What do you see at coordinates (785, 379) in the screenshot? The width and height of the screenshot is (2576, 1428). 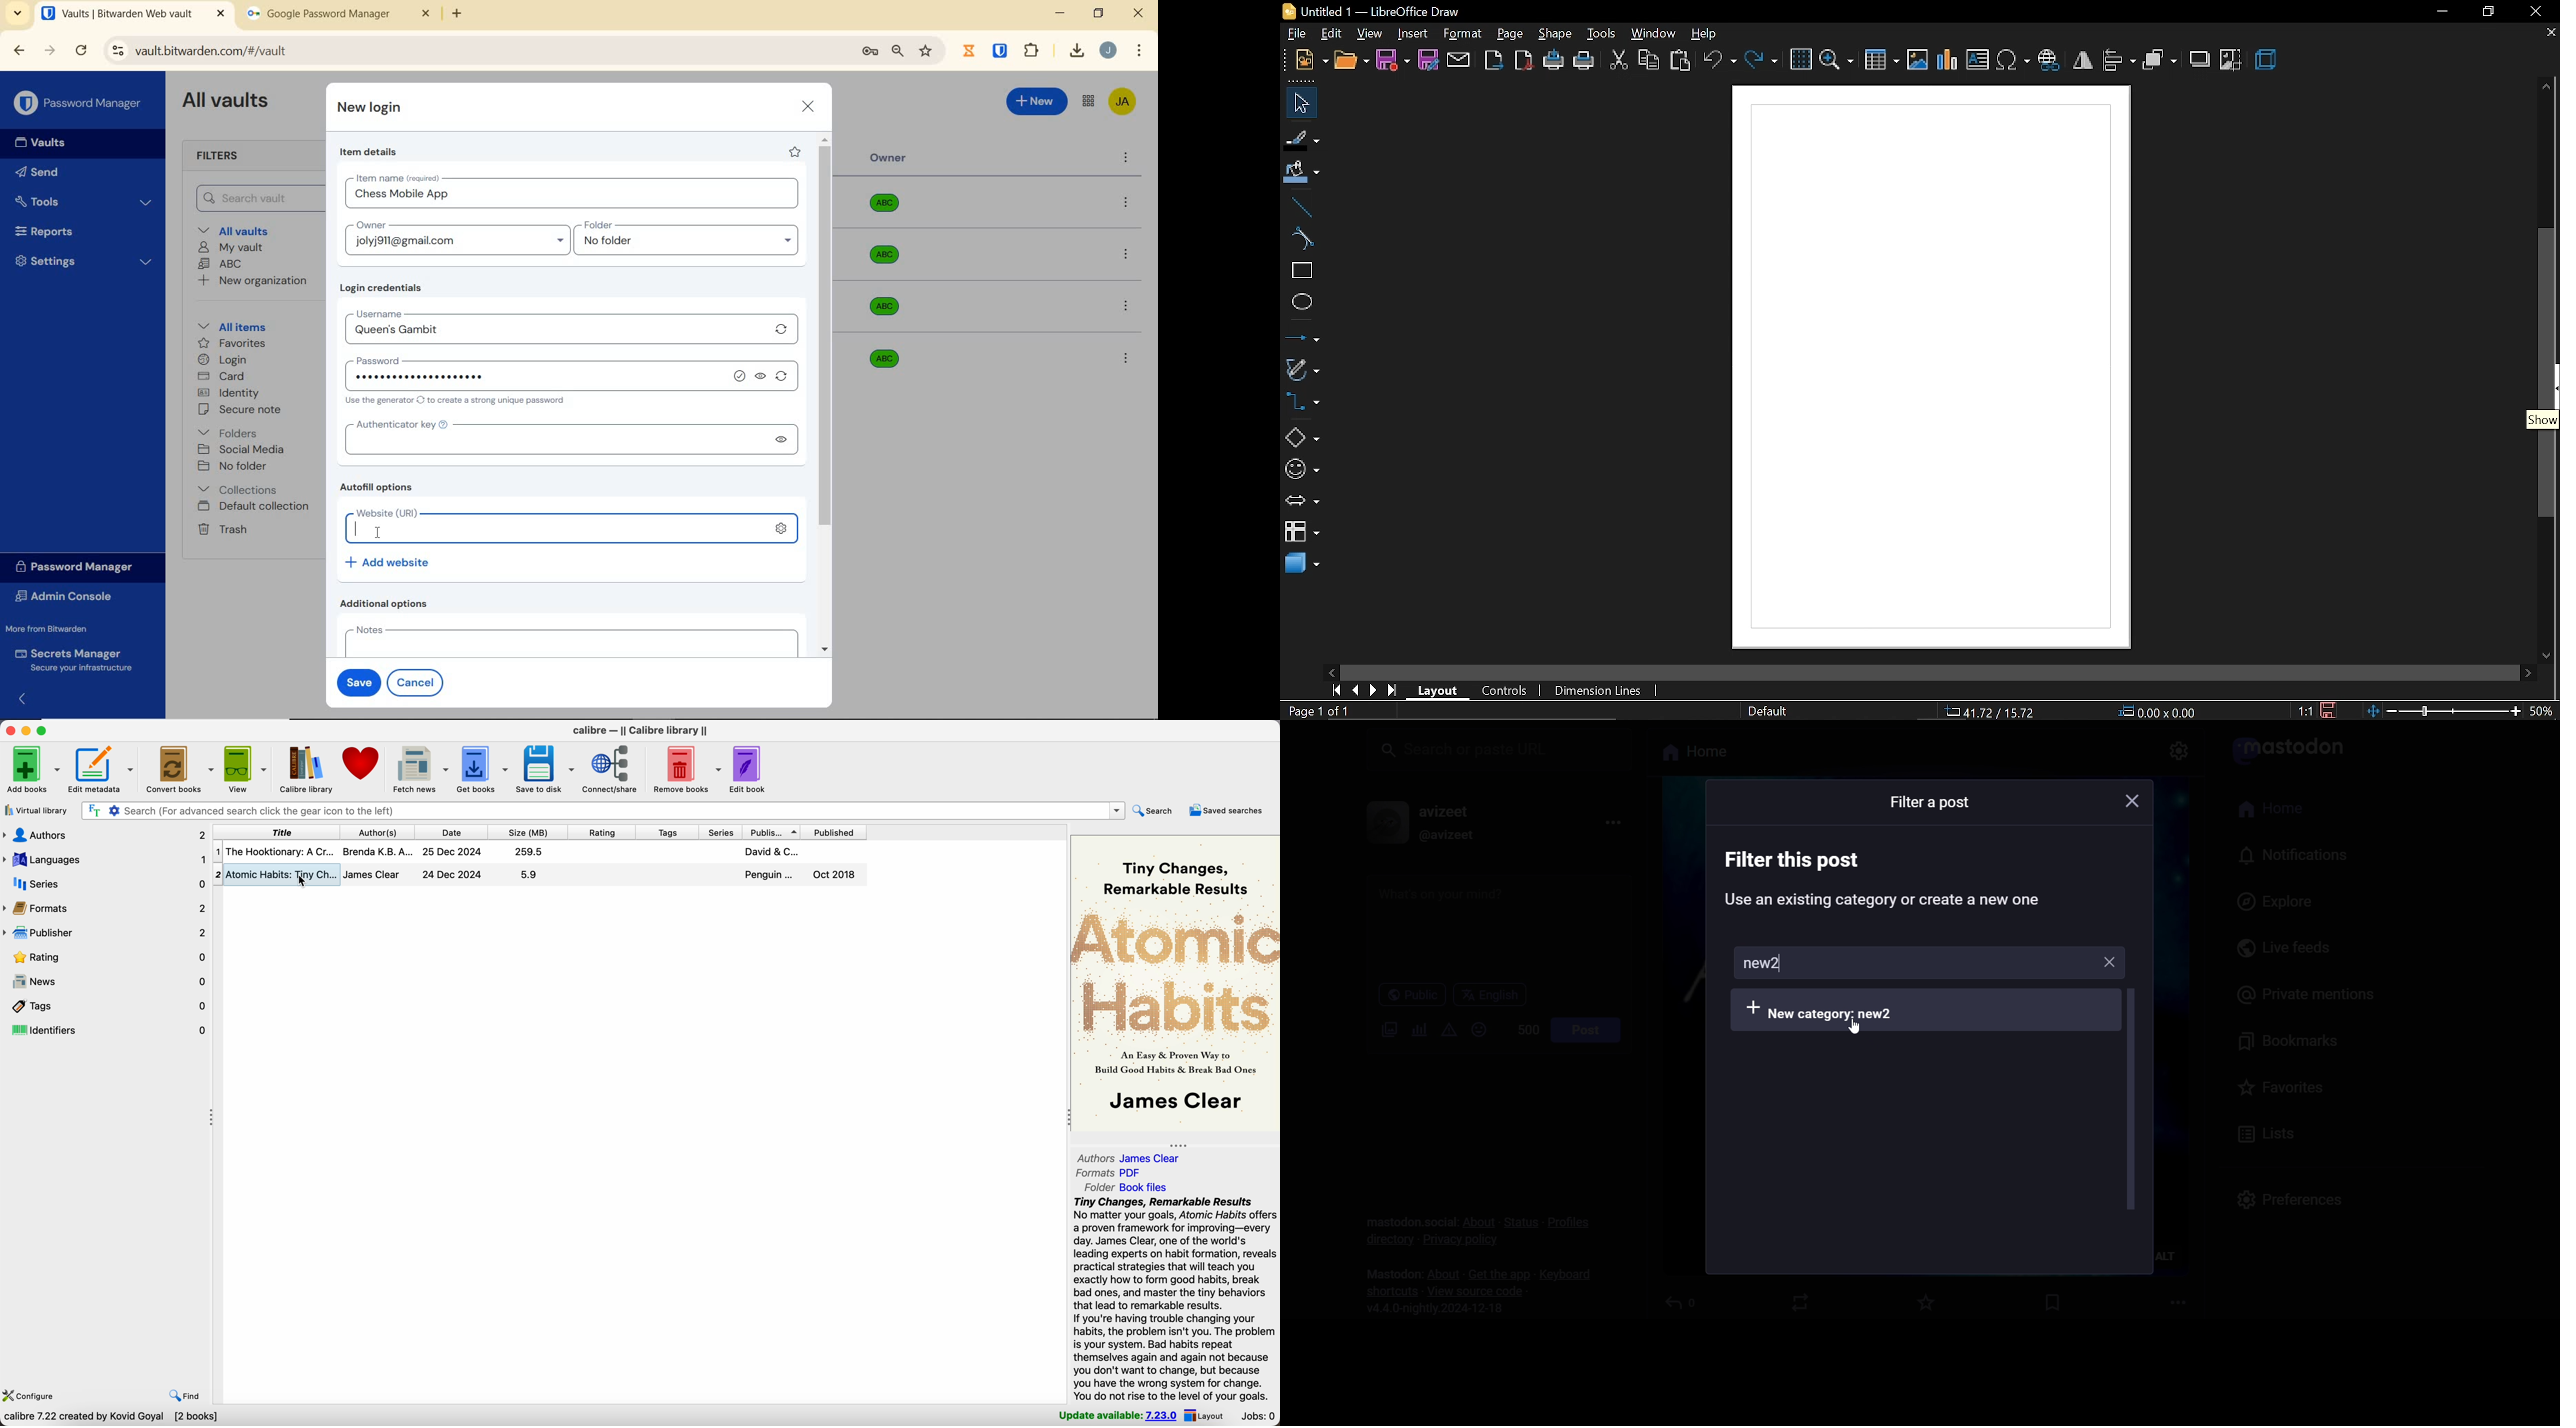 I see `generate` at bounding box center [785, 379].